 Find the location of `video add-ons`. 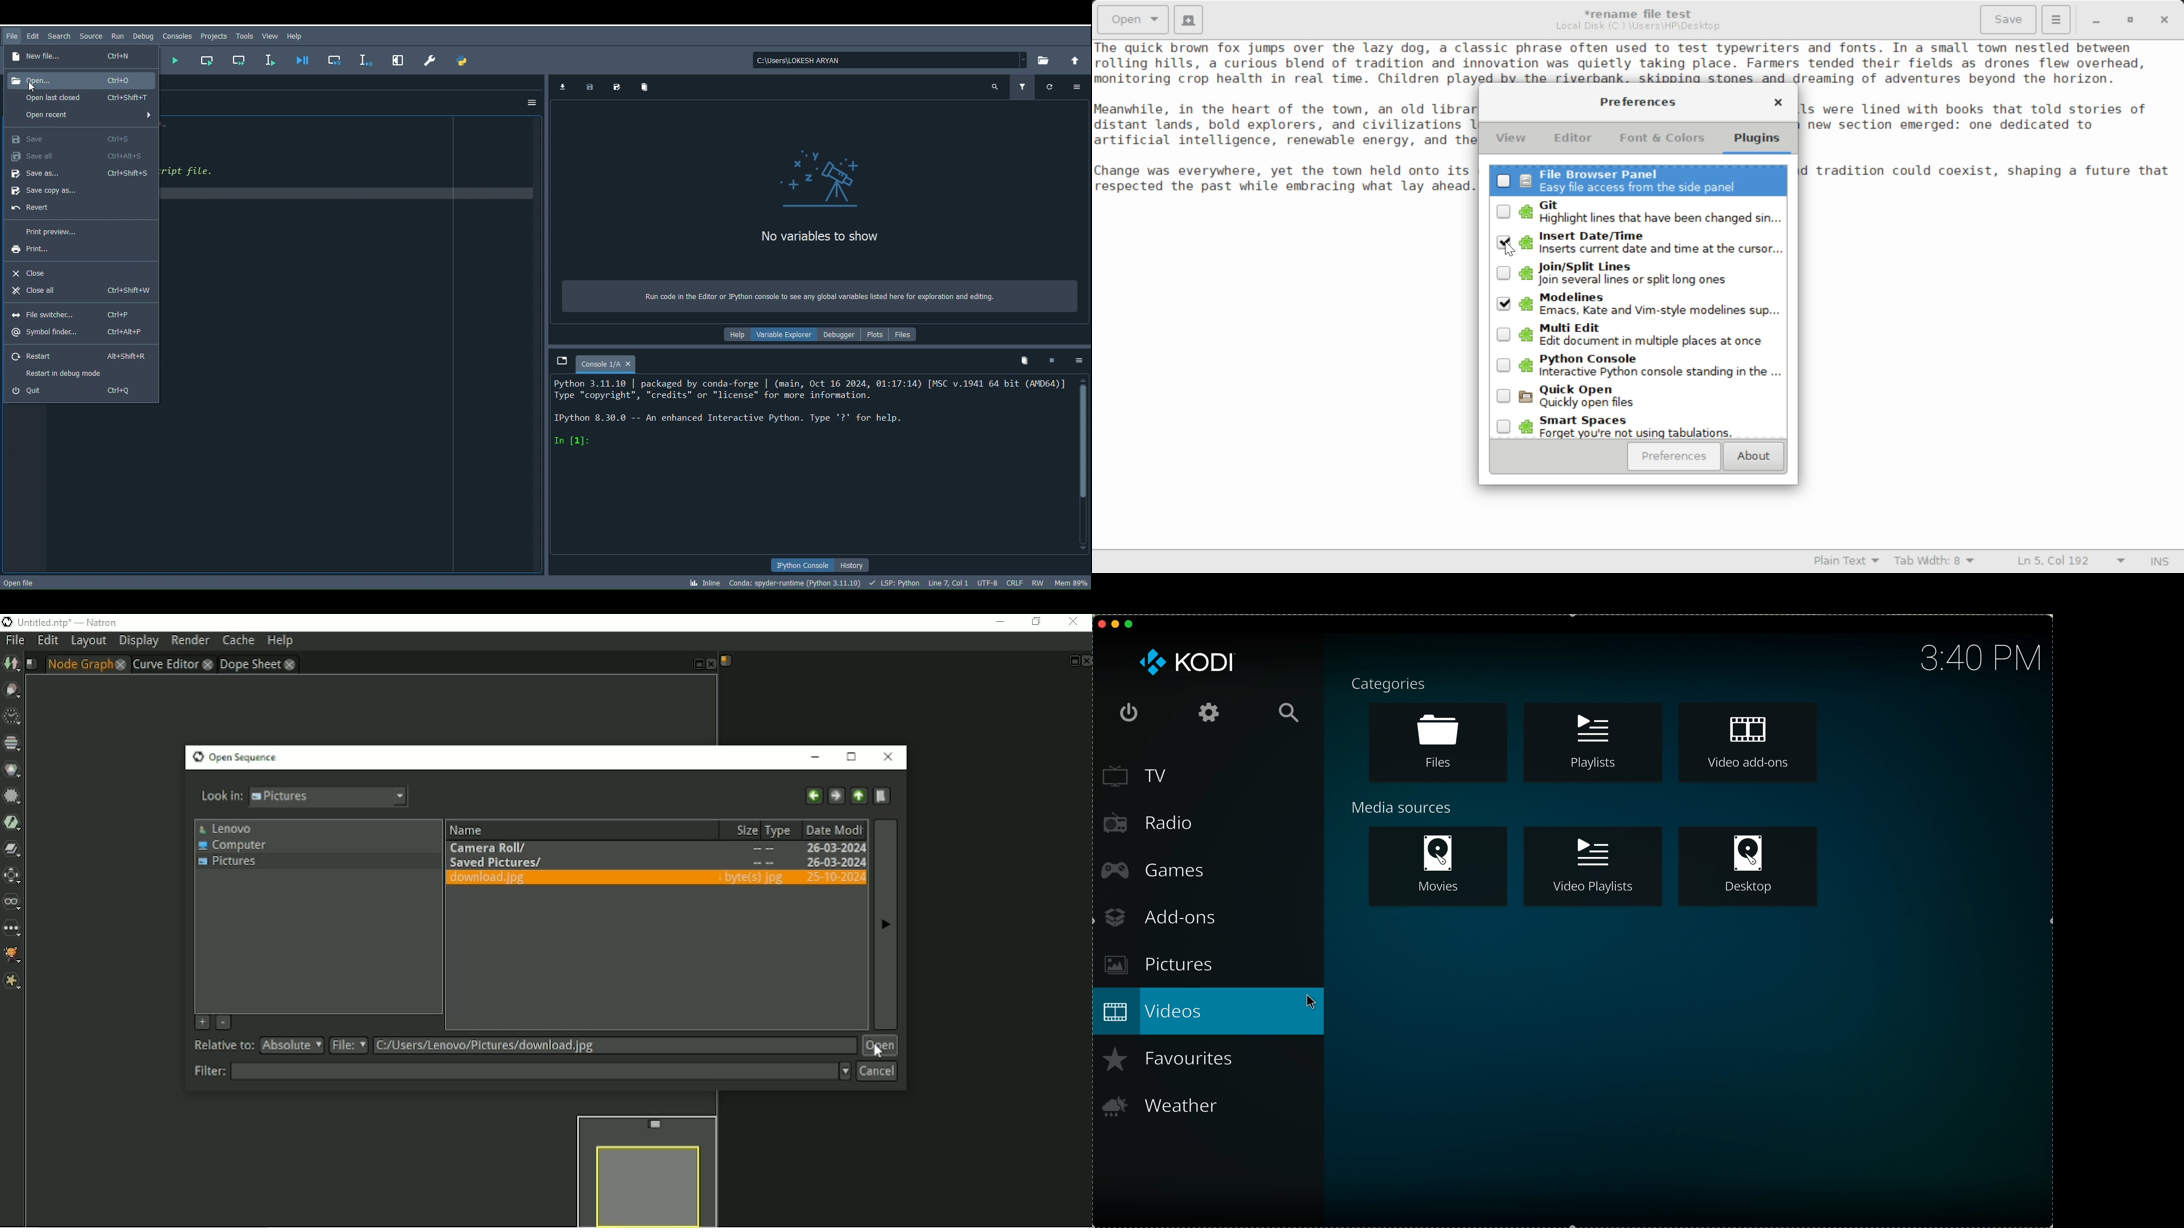

video add-ons is located at coordinates (1748, 740).